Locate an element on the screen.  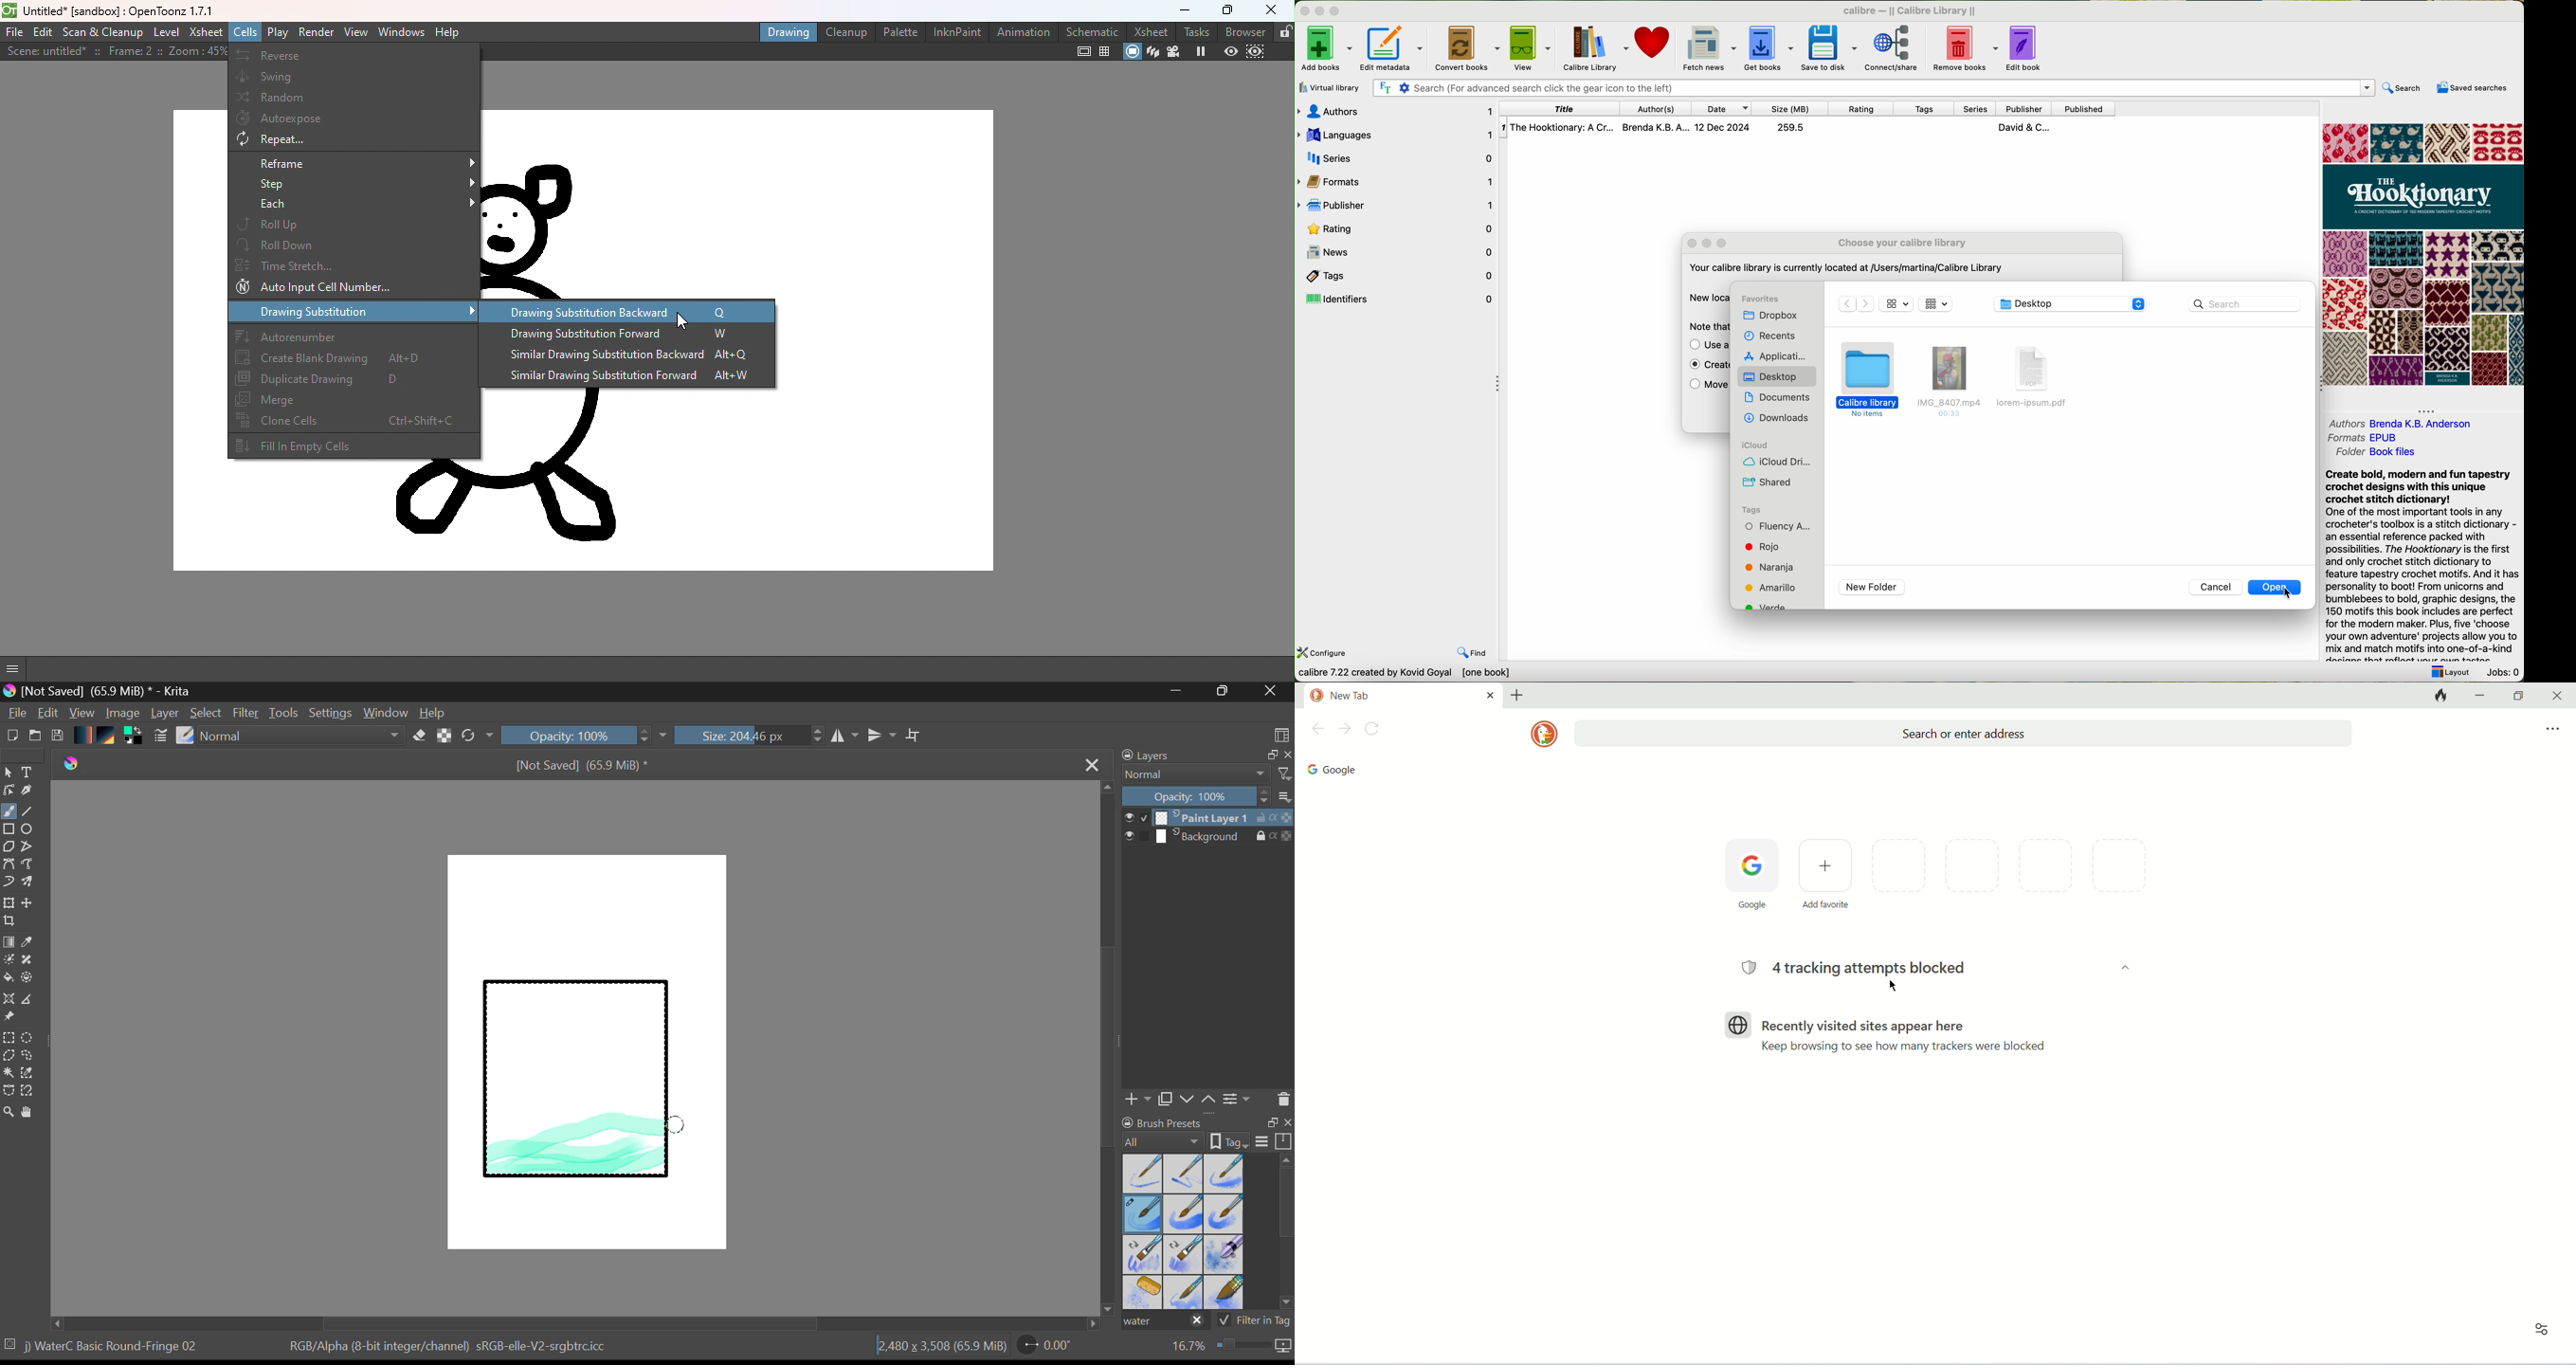
saved searches is located at coordinates (2472, 88).